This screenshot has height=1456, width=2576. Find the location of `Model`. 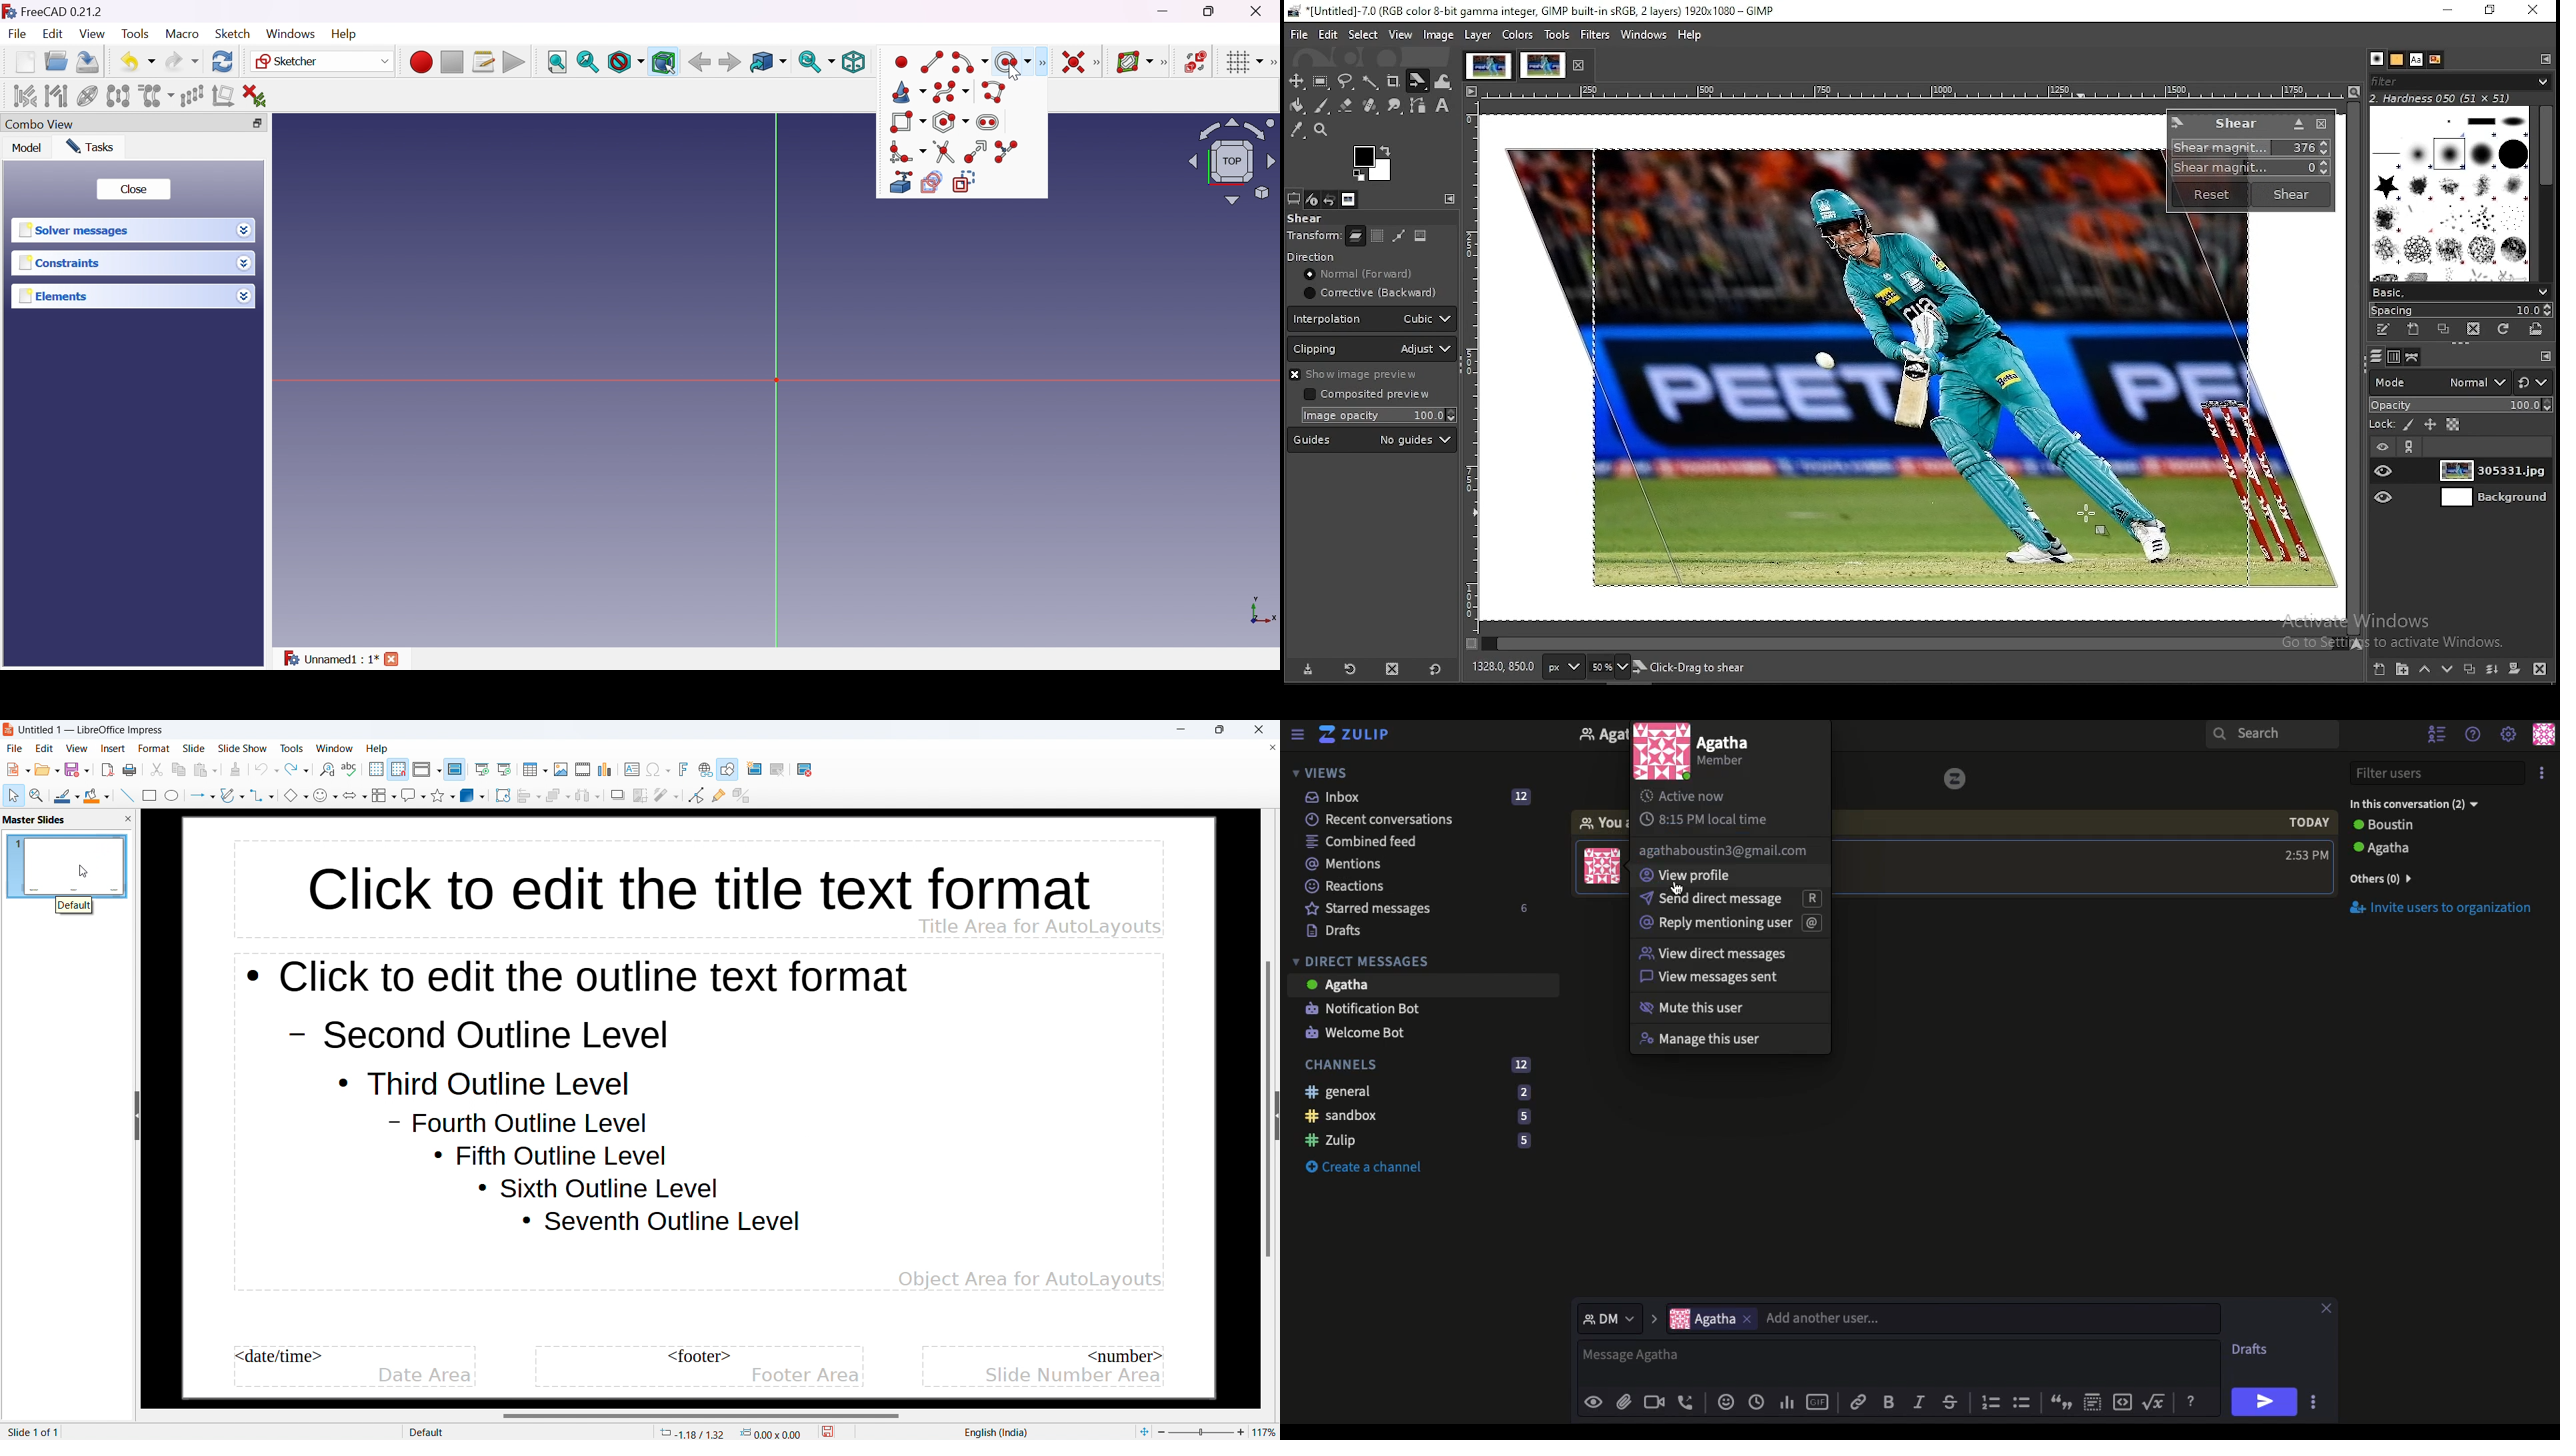

Model is located at coordinates (26, 148).